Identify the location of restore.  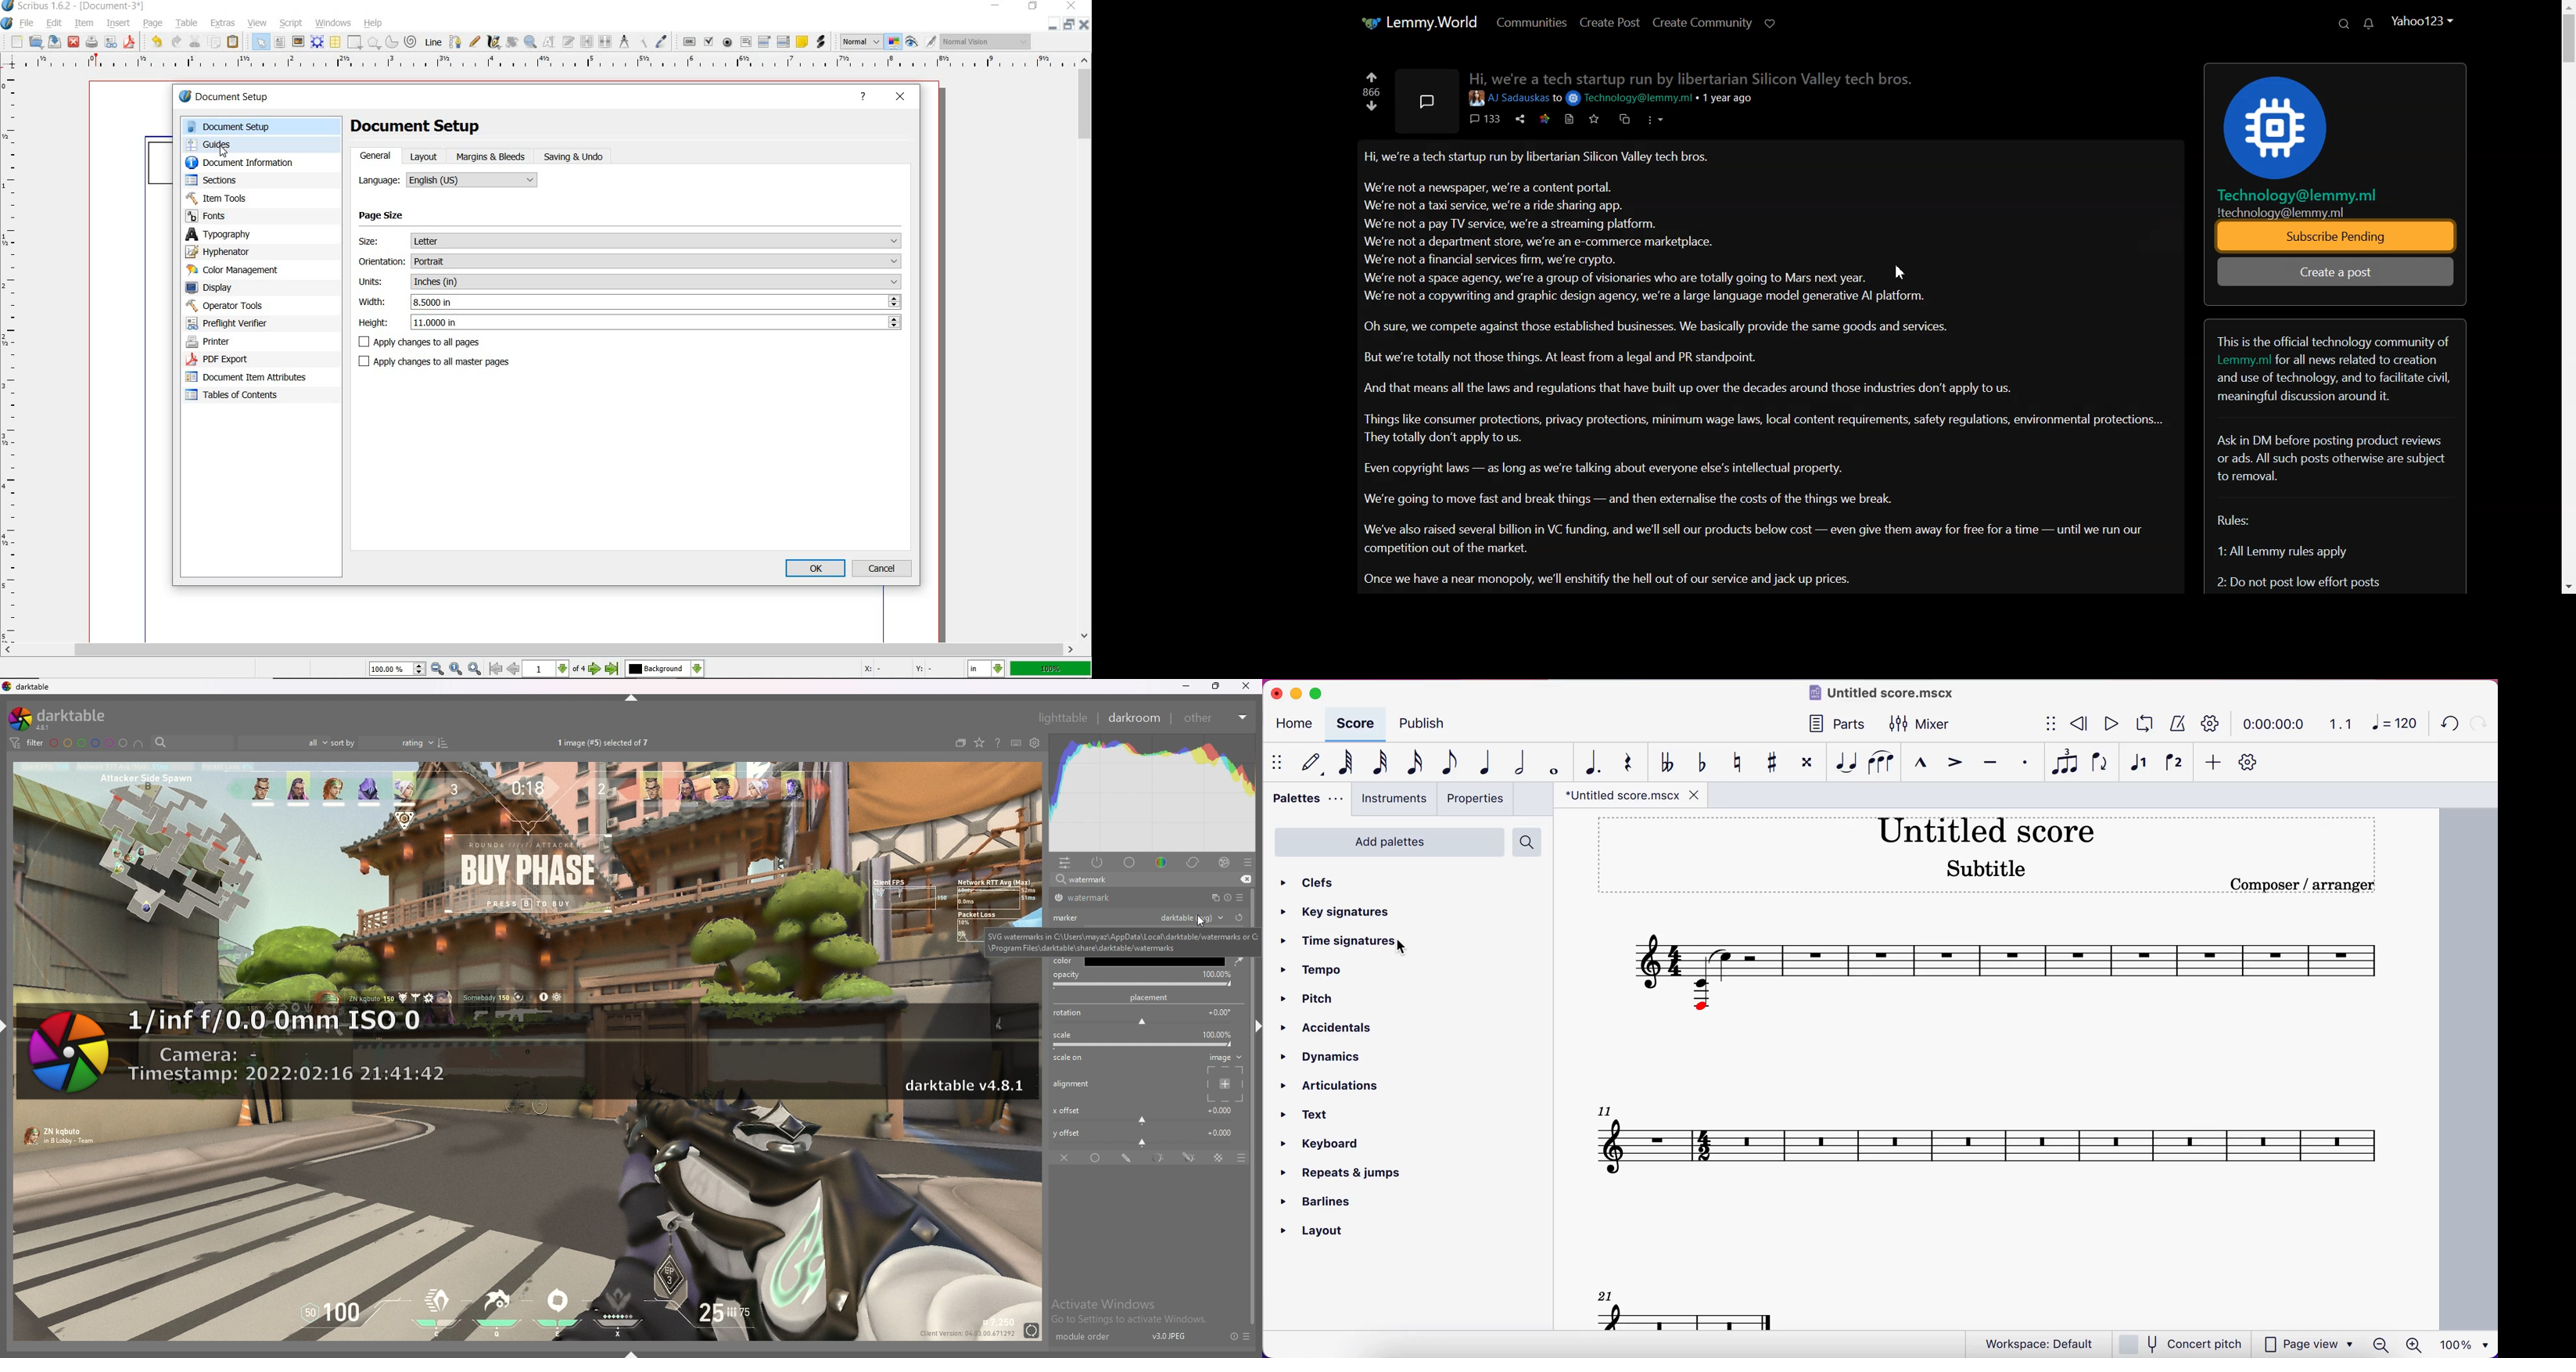
(1071, 25).